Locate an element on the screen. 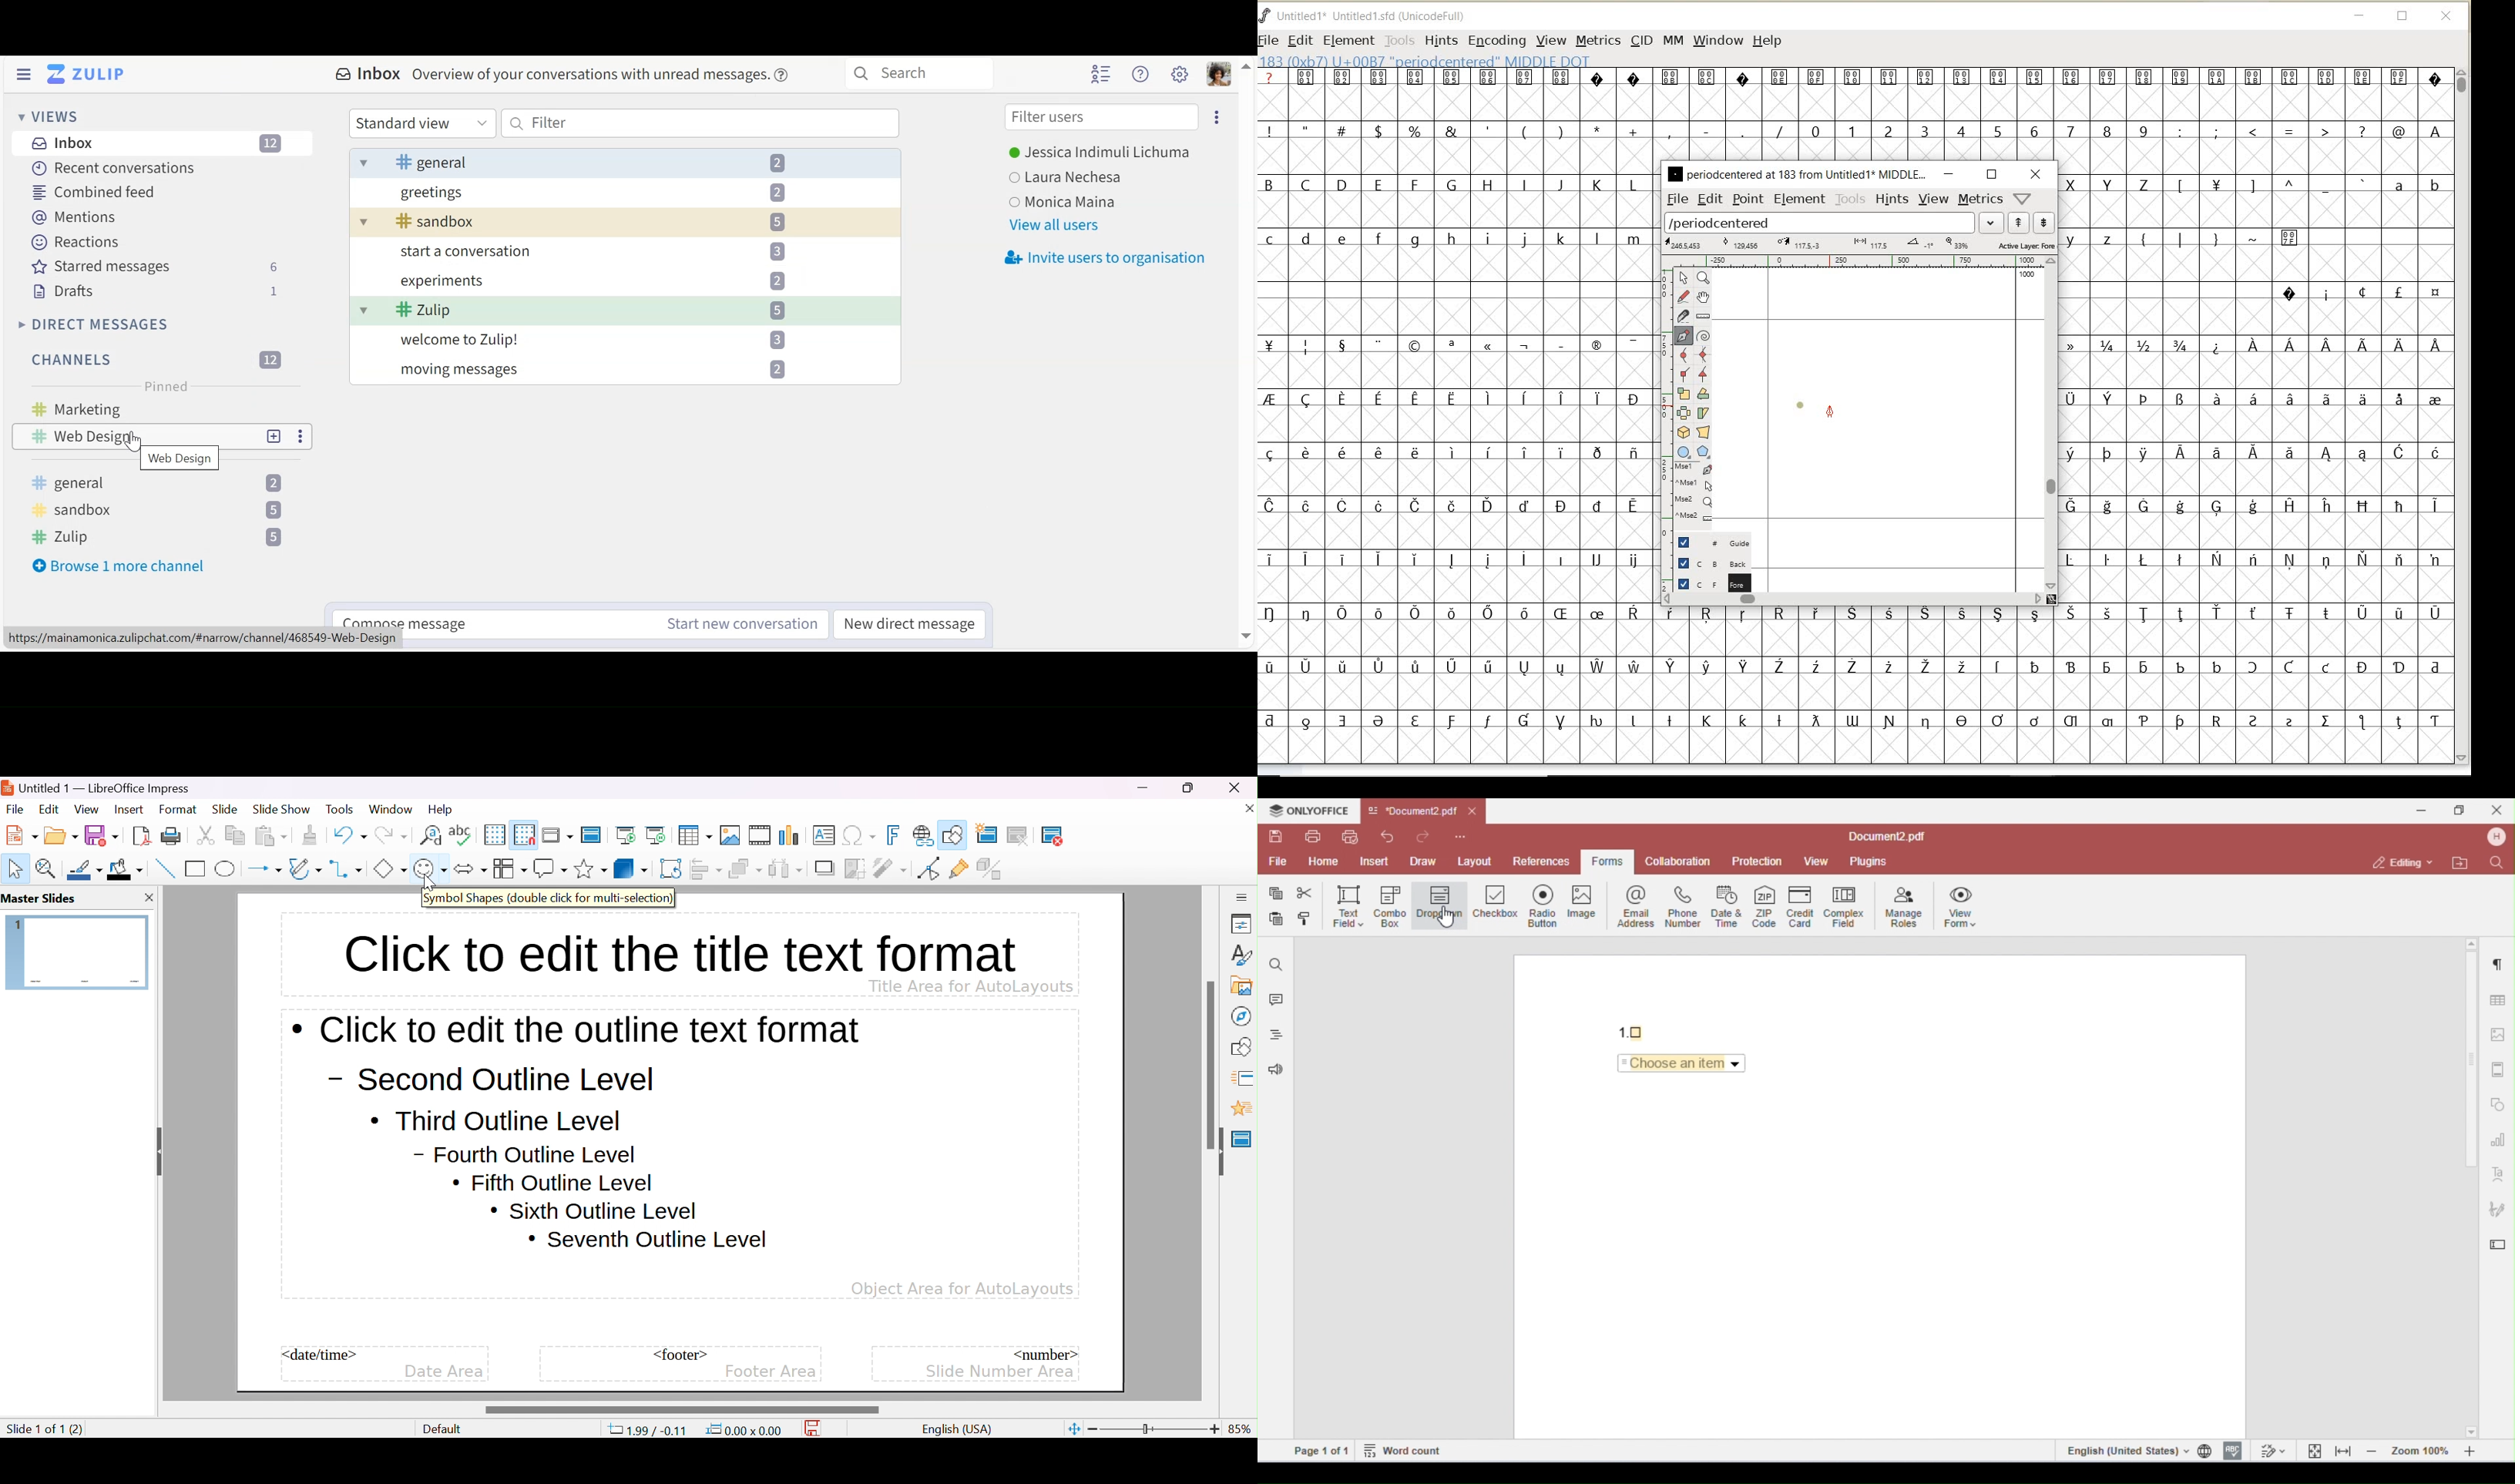 The height and width of the screenshot is (1484, 2520). uppercase letters is located at coordinates (2111, 184).